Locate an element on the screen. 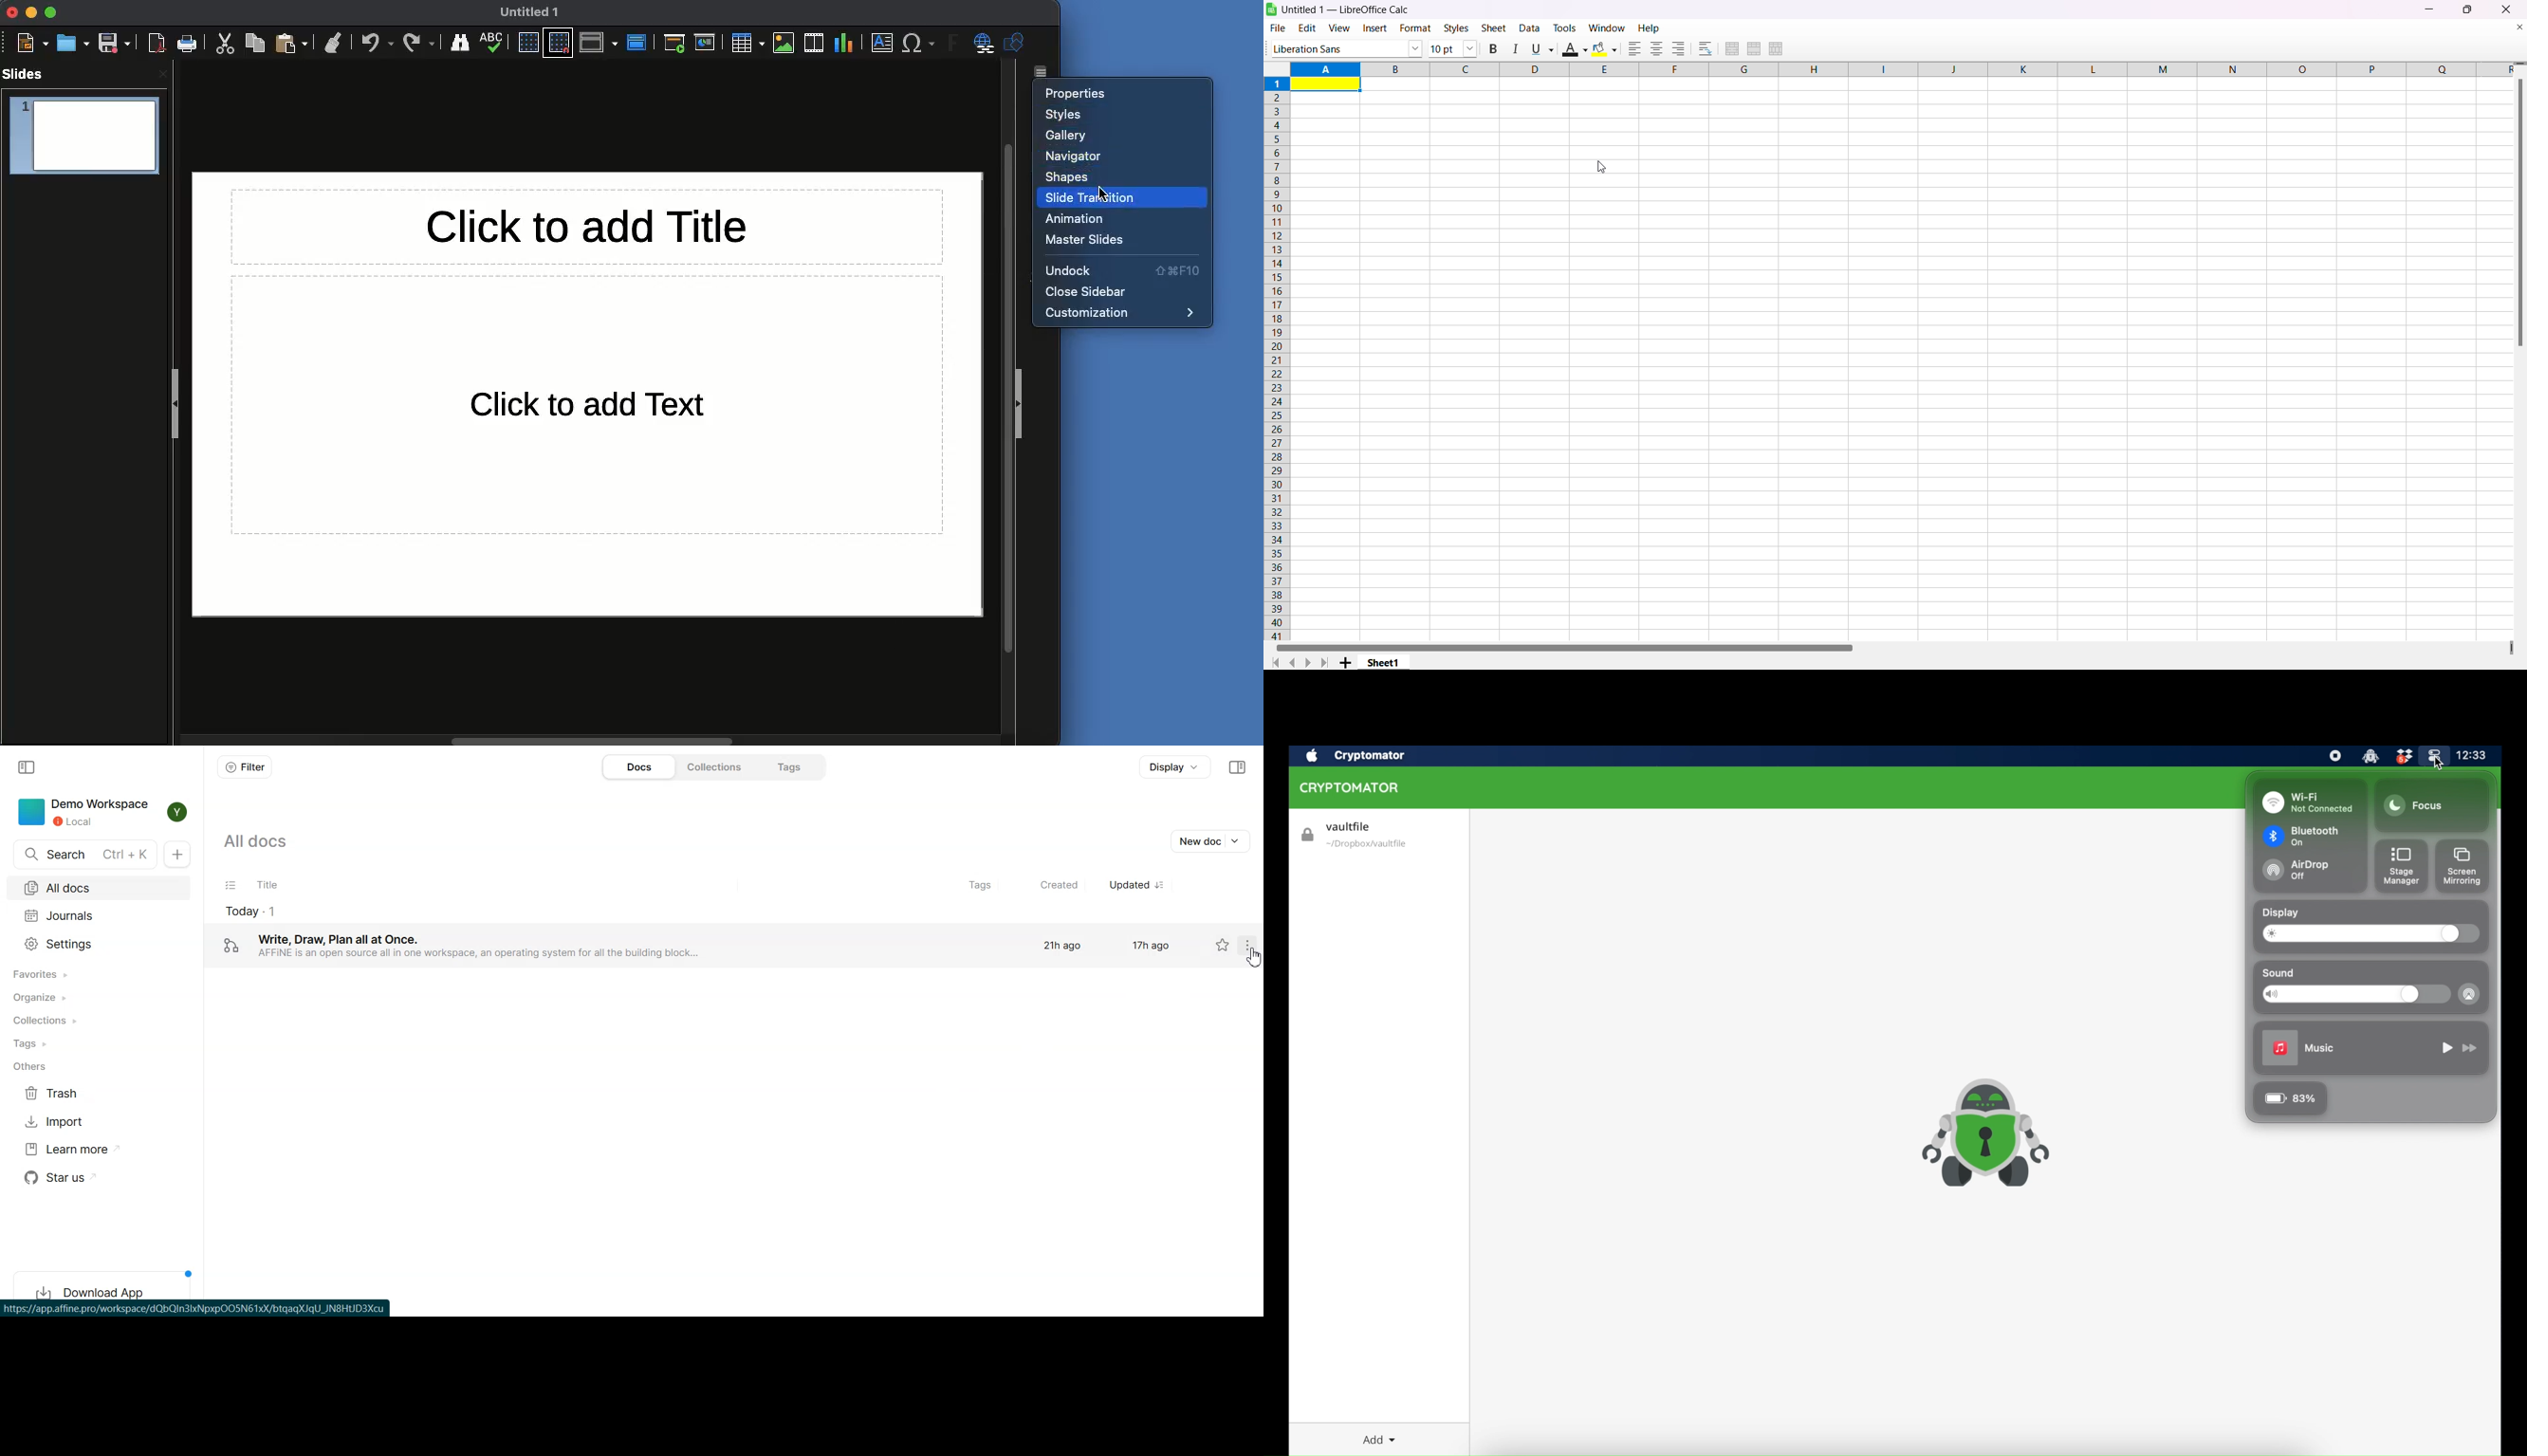  italic is located at coordinates (1513, 49).